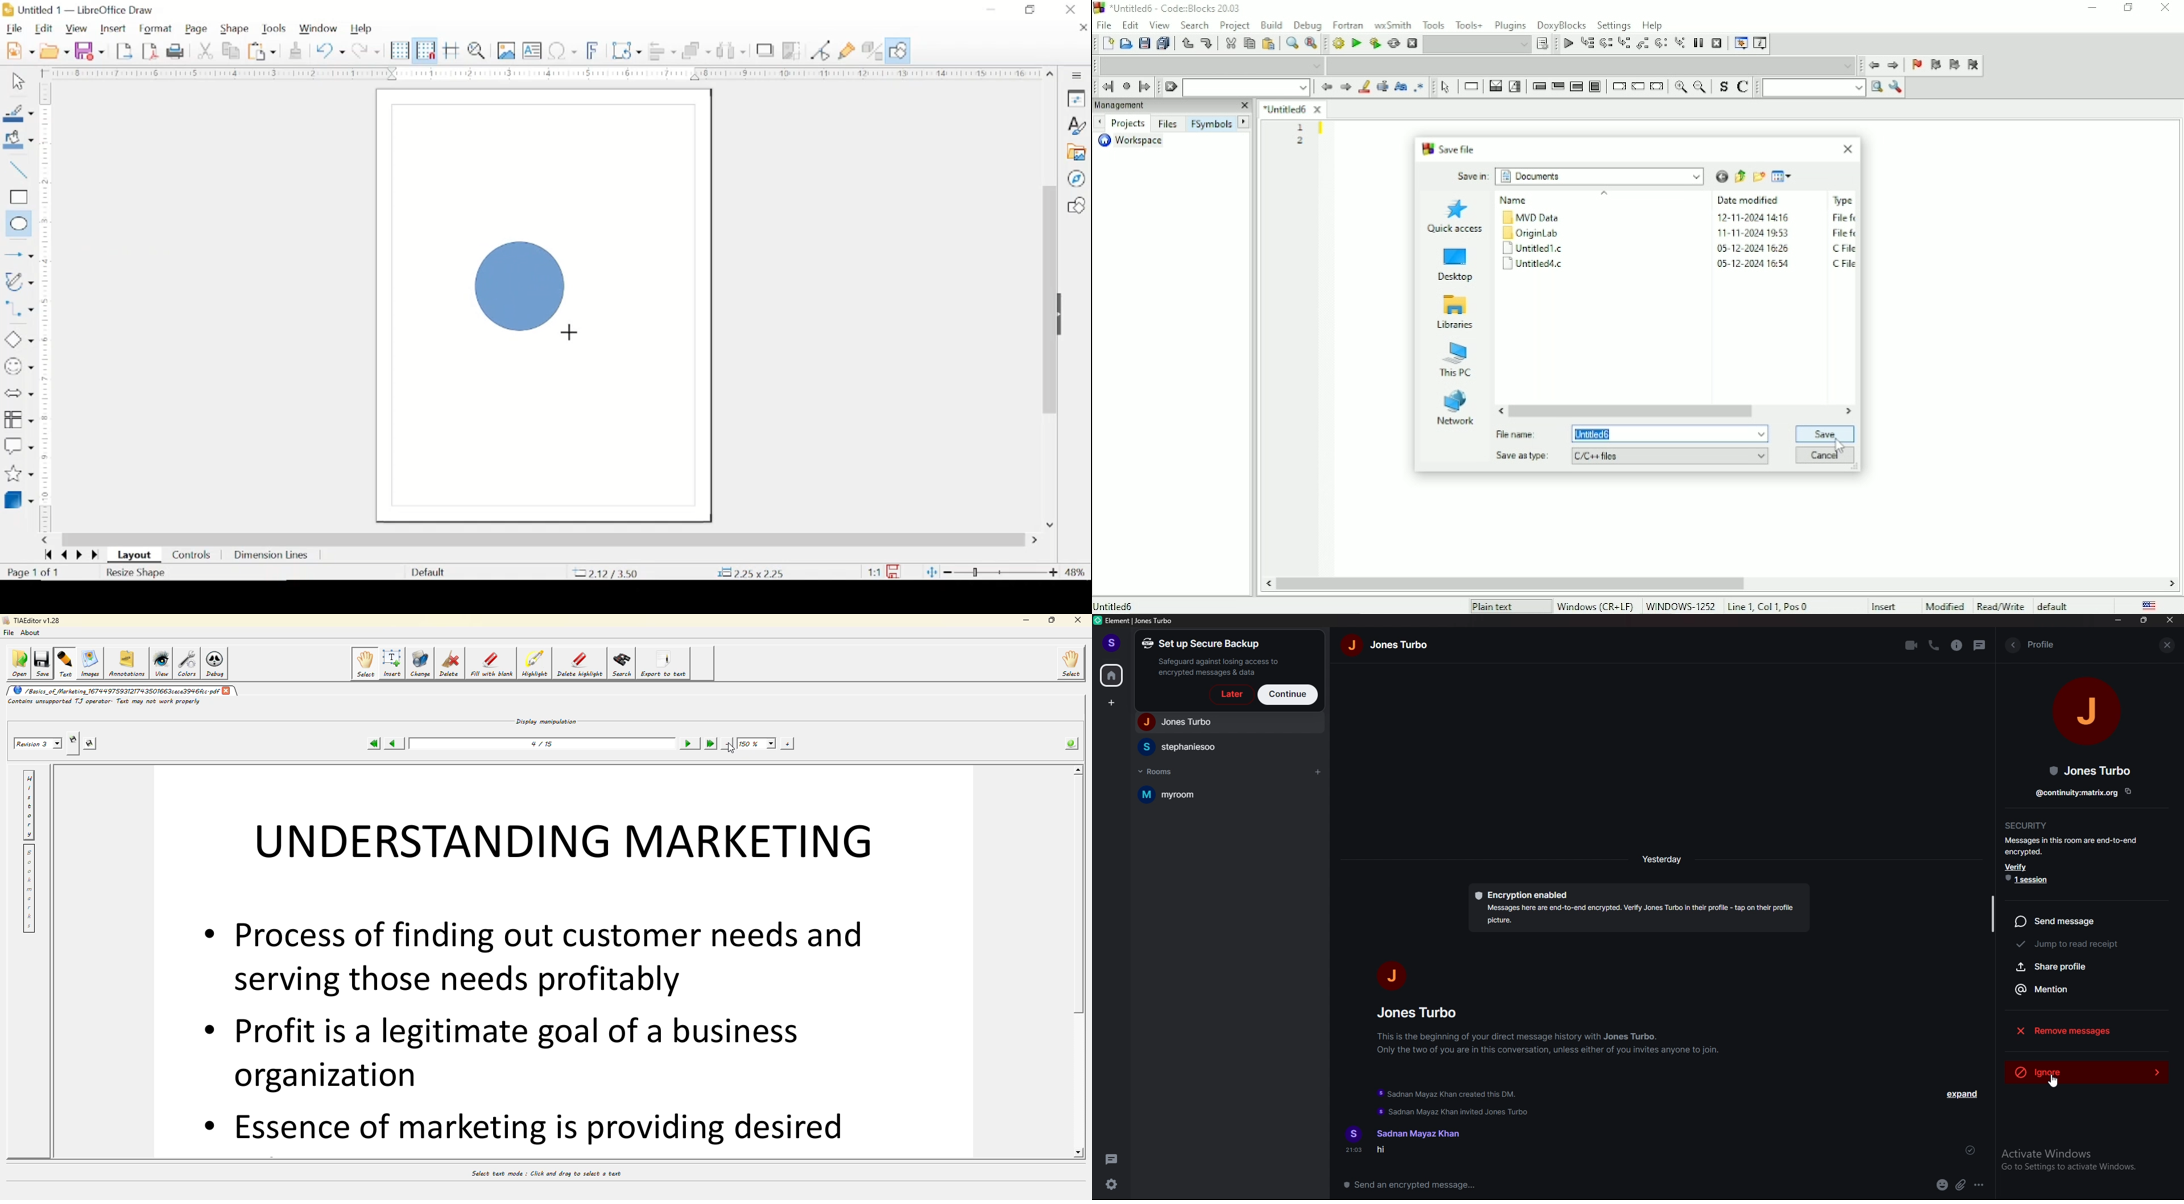  I want to click on sent, so click(1970, 1151).